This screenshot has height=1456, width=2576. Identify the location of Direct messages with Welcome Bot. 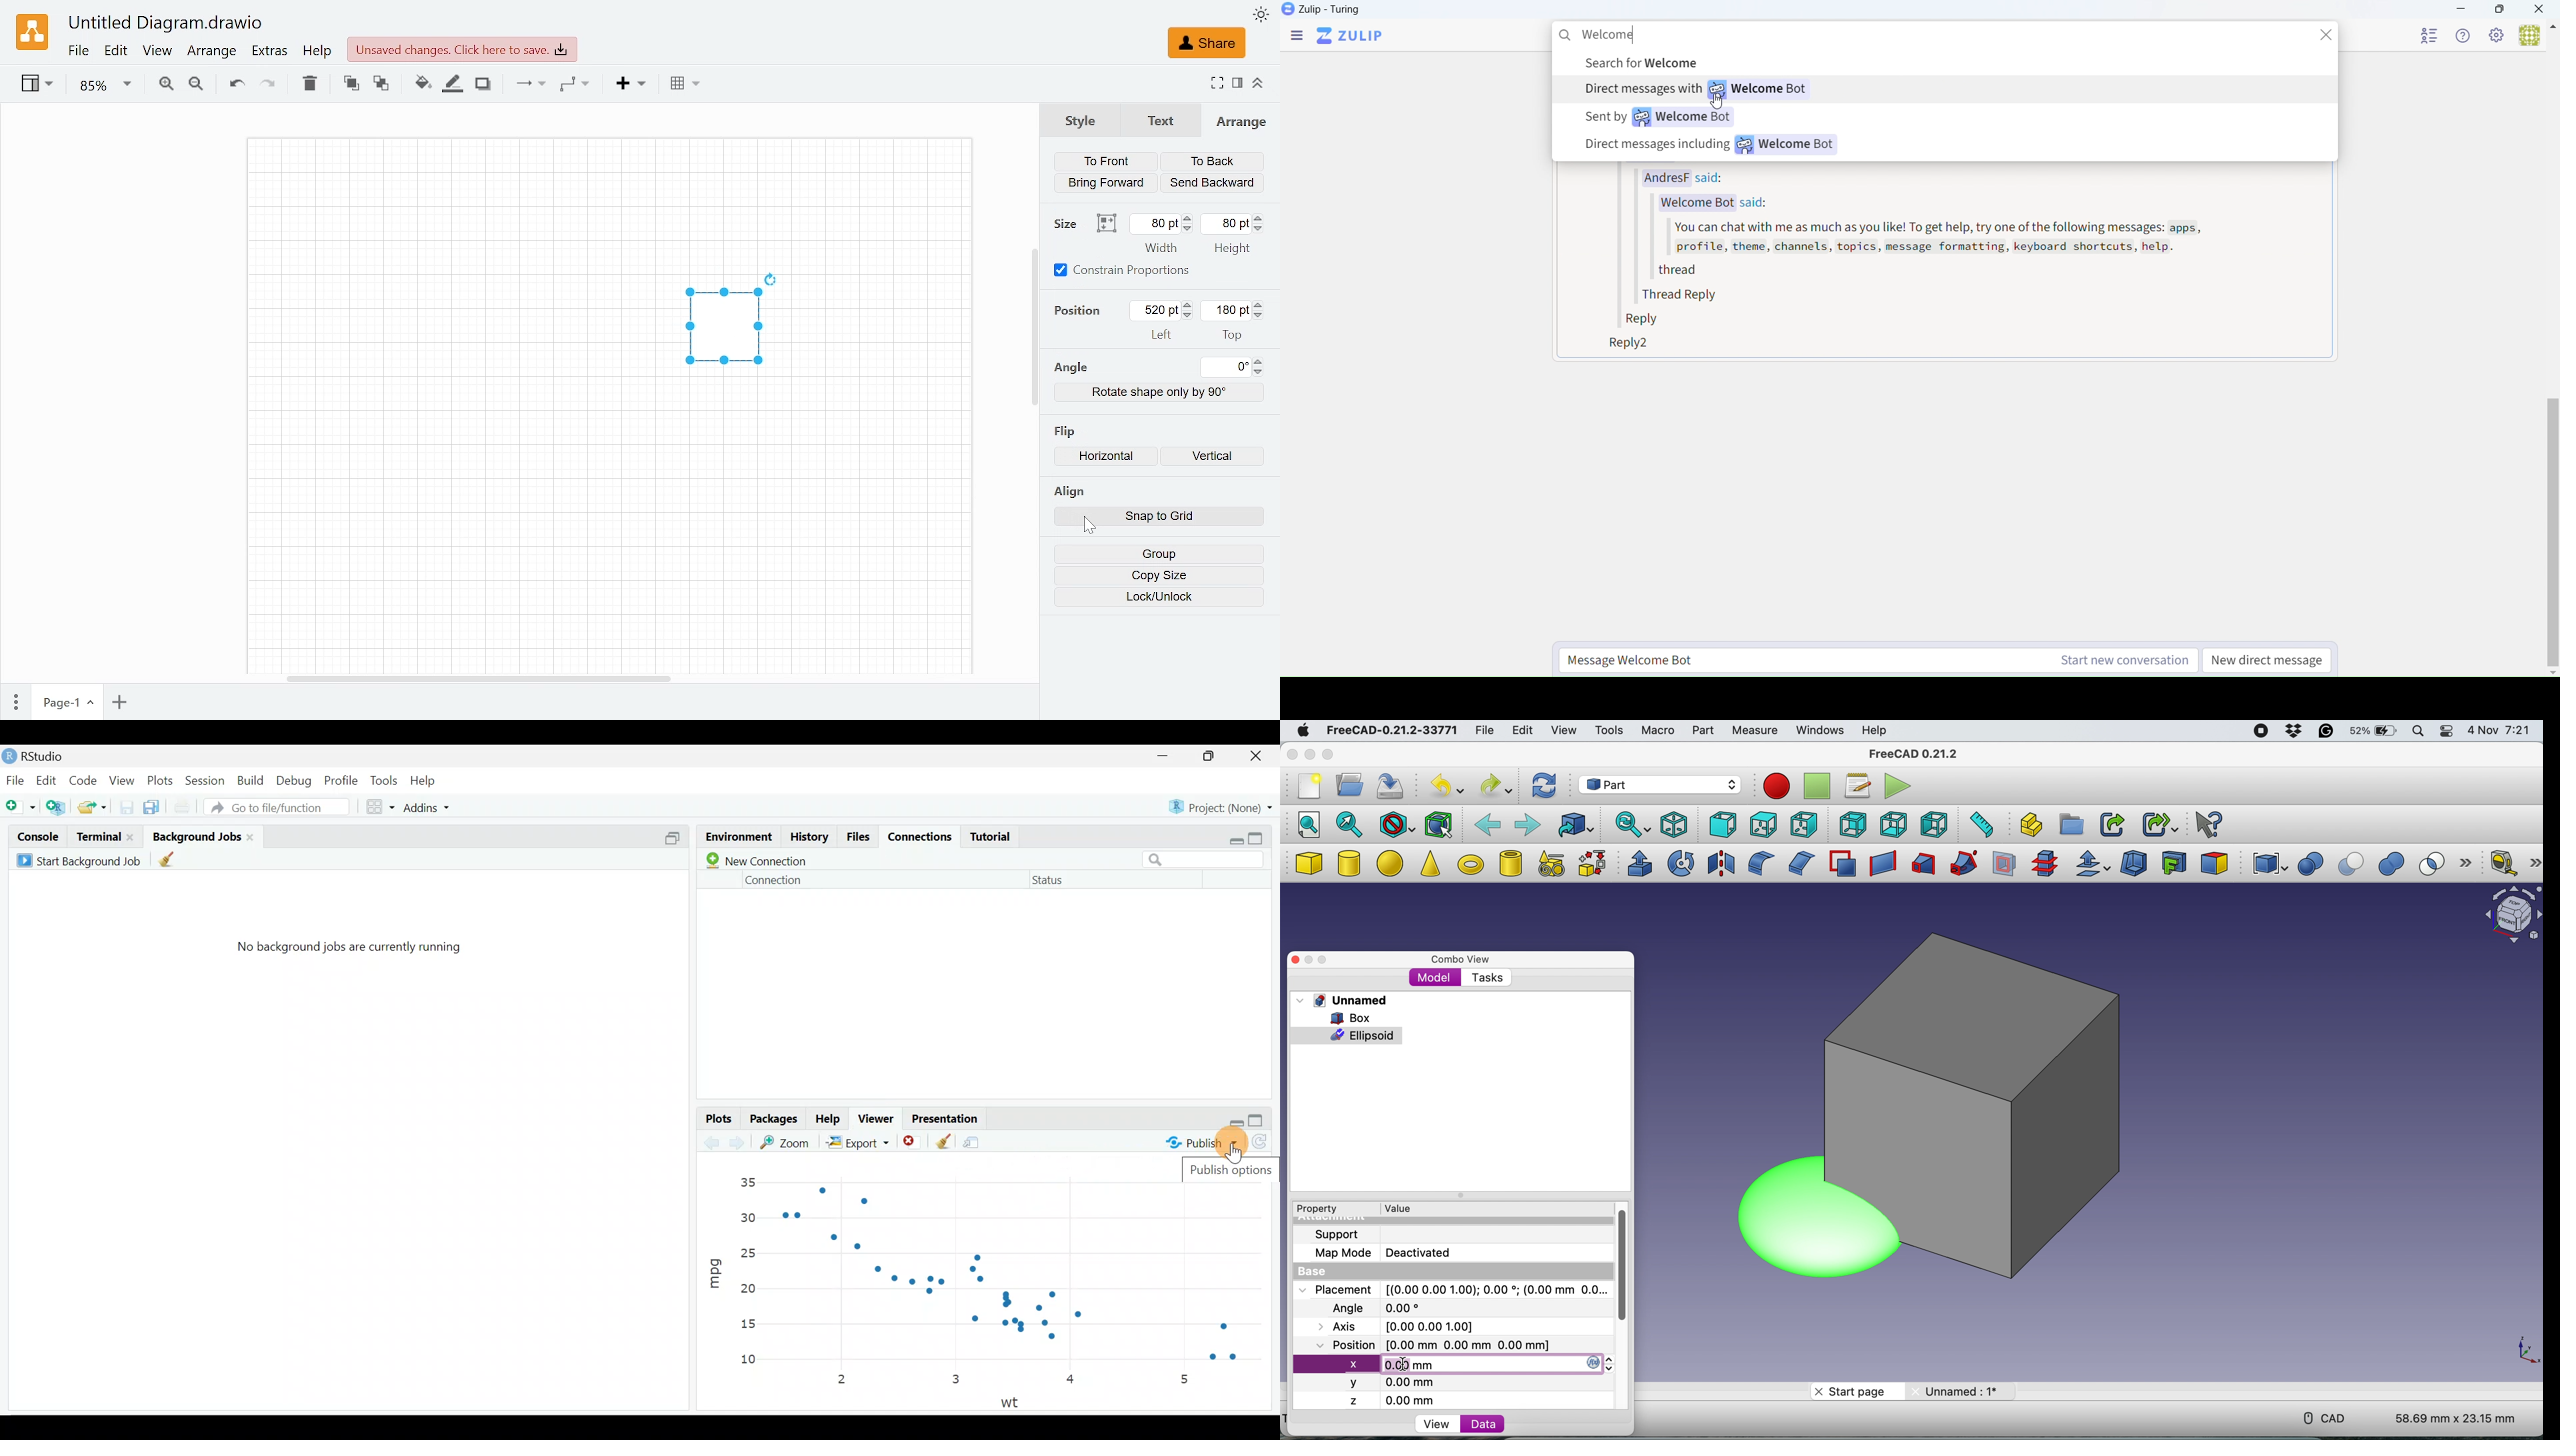
(1697, 91).